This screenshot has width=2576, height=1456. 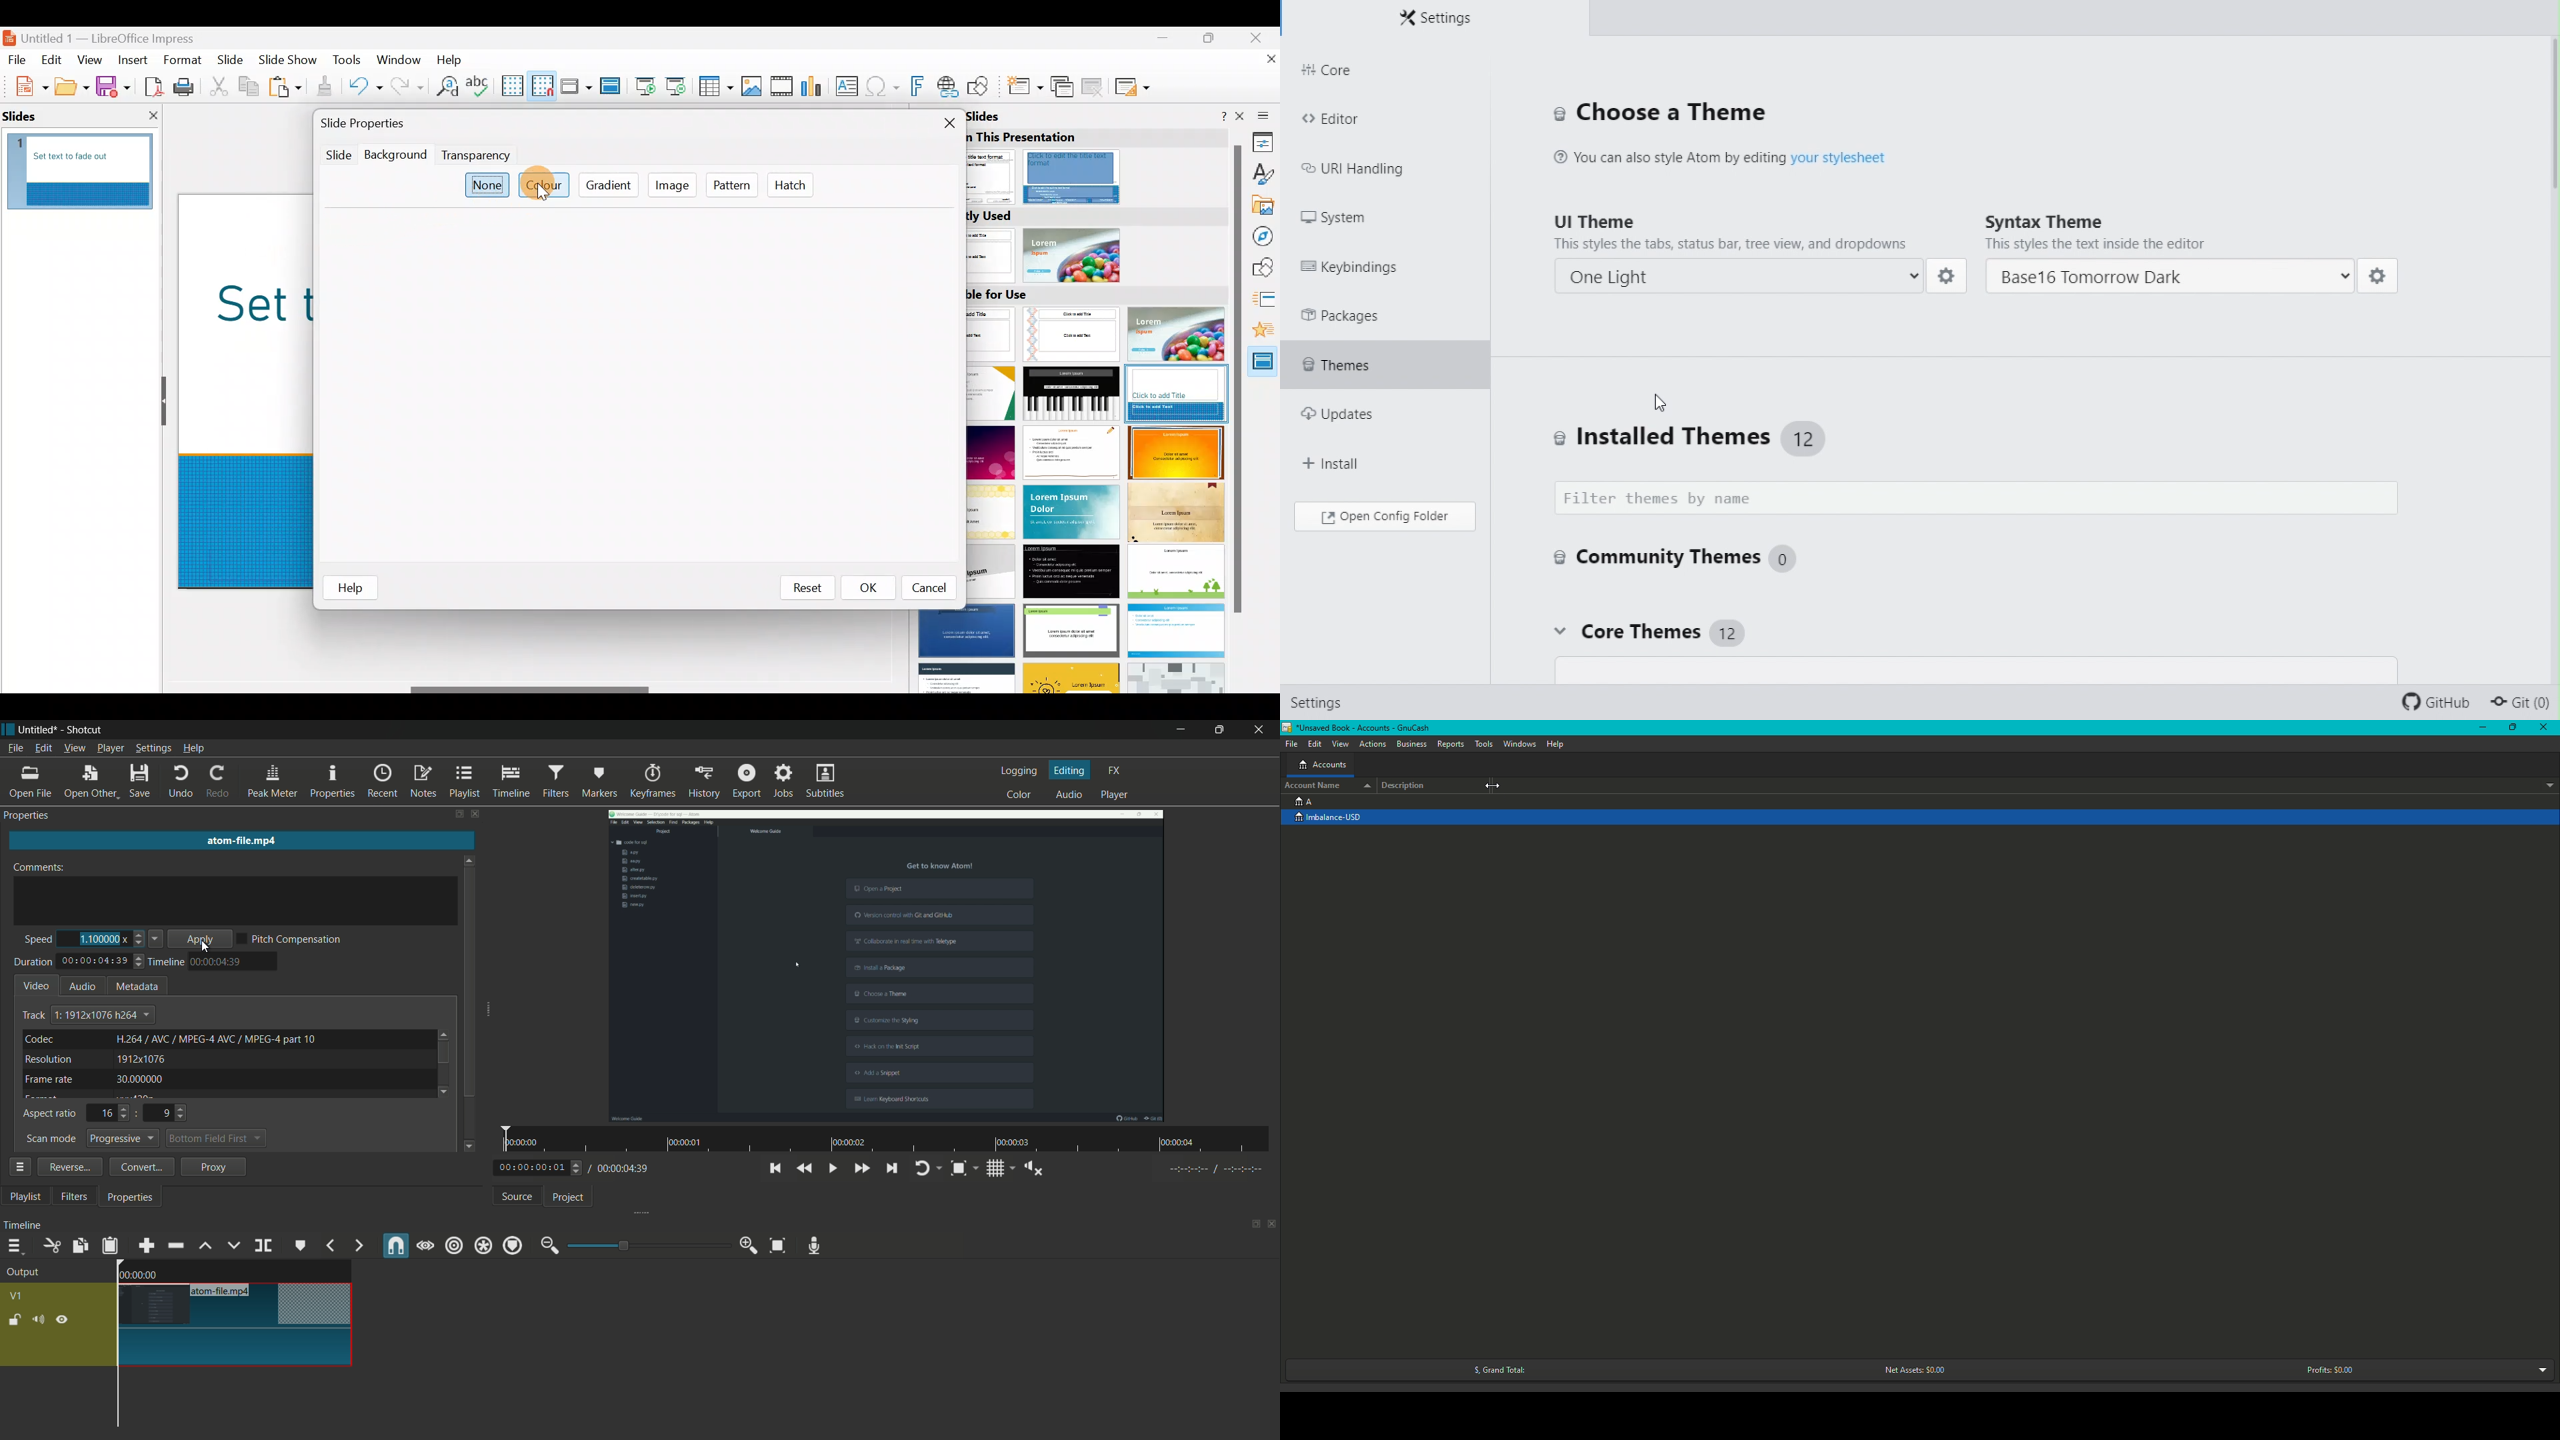 What do you see at coordinates (193, 750) in the screenshot?
I see `help menu` at bounding box center [193, 750].